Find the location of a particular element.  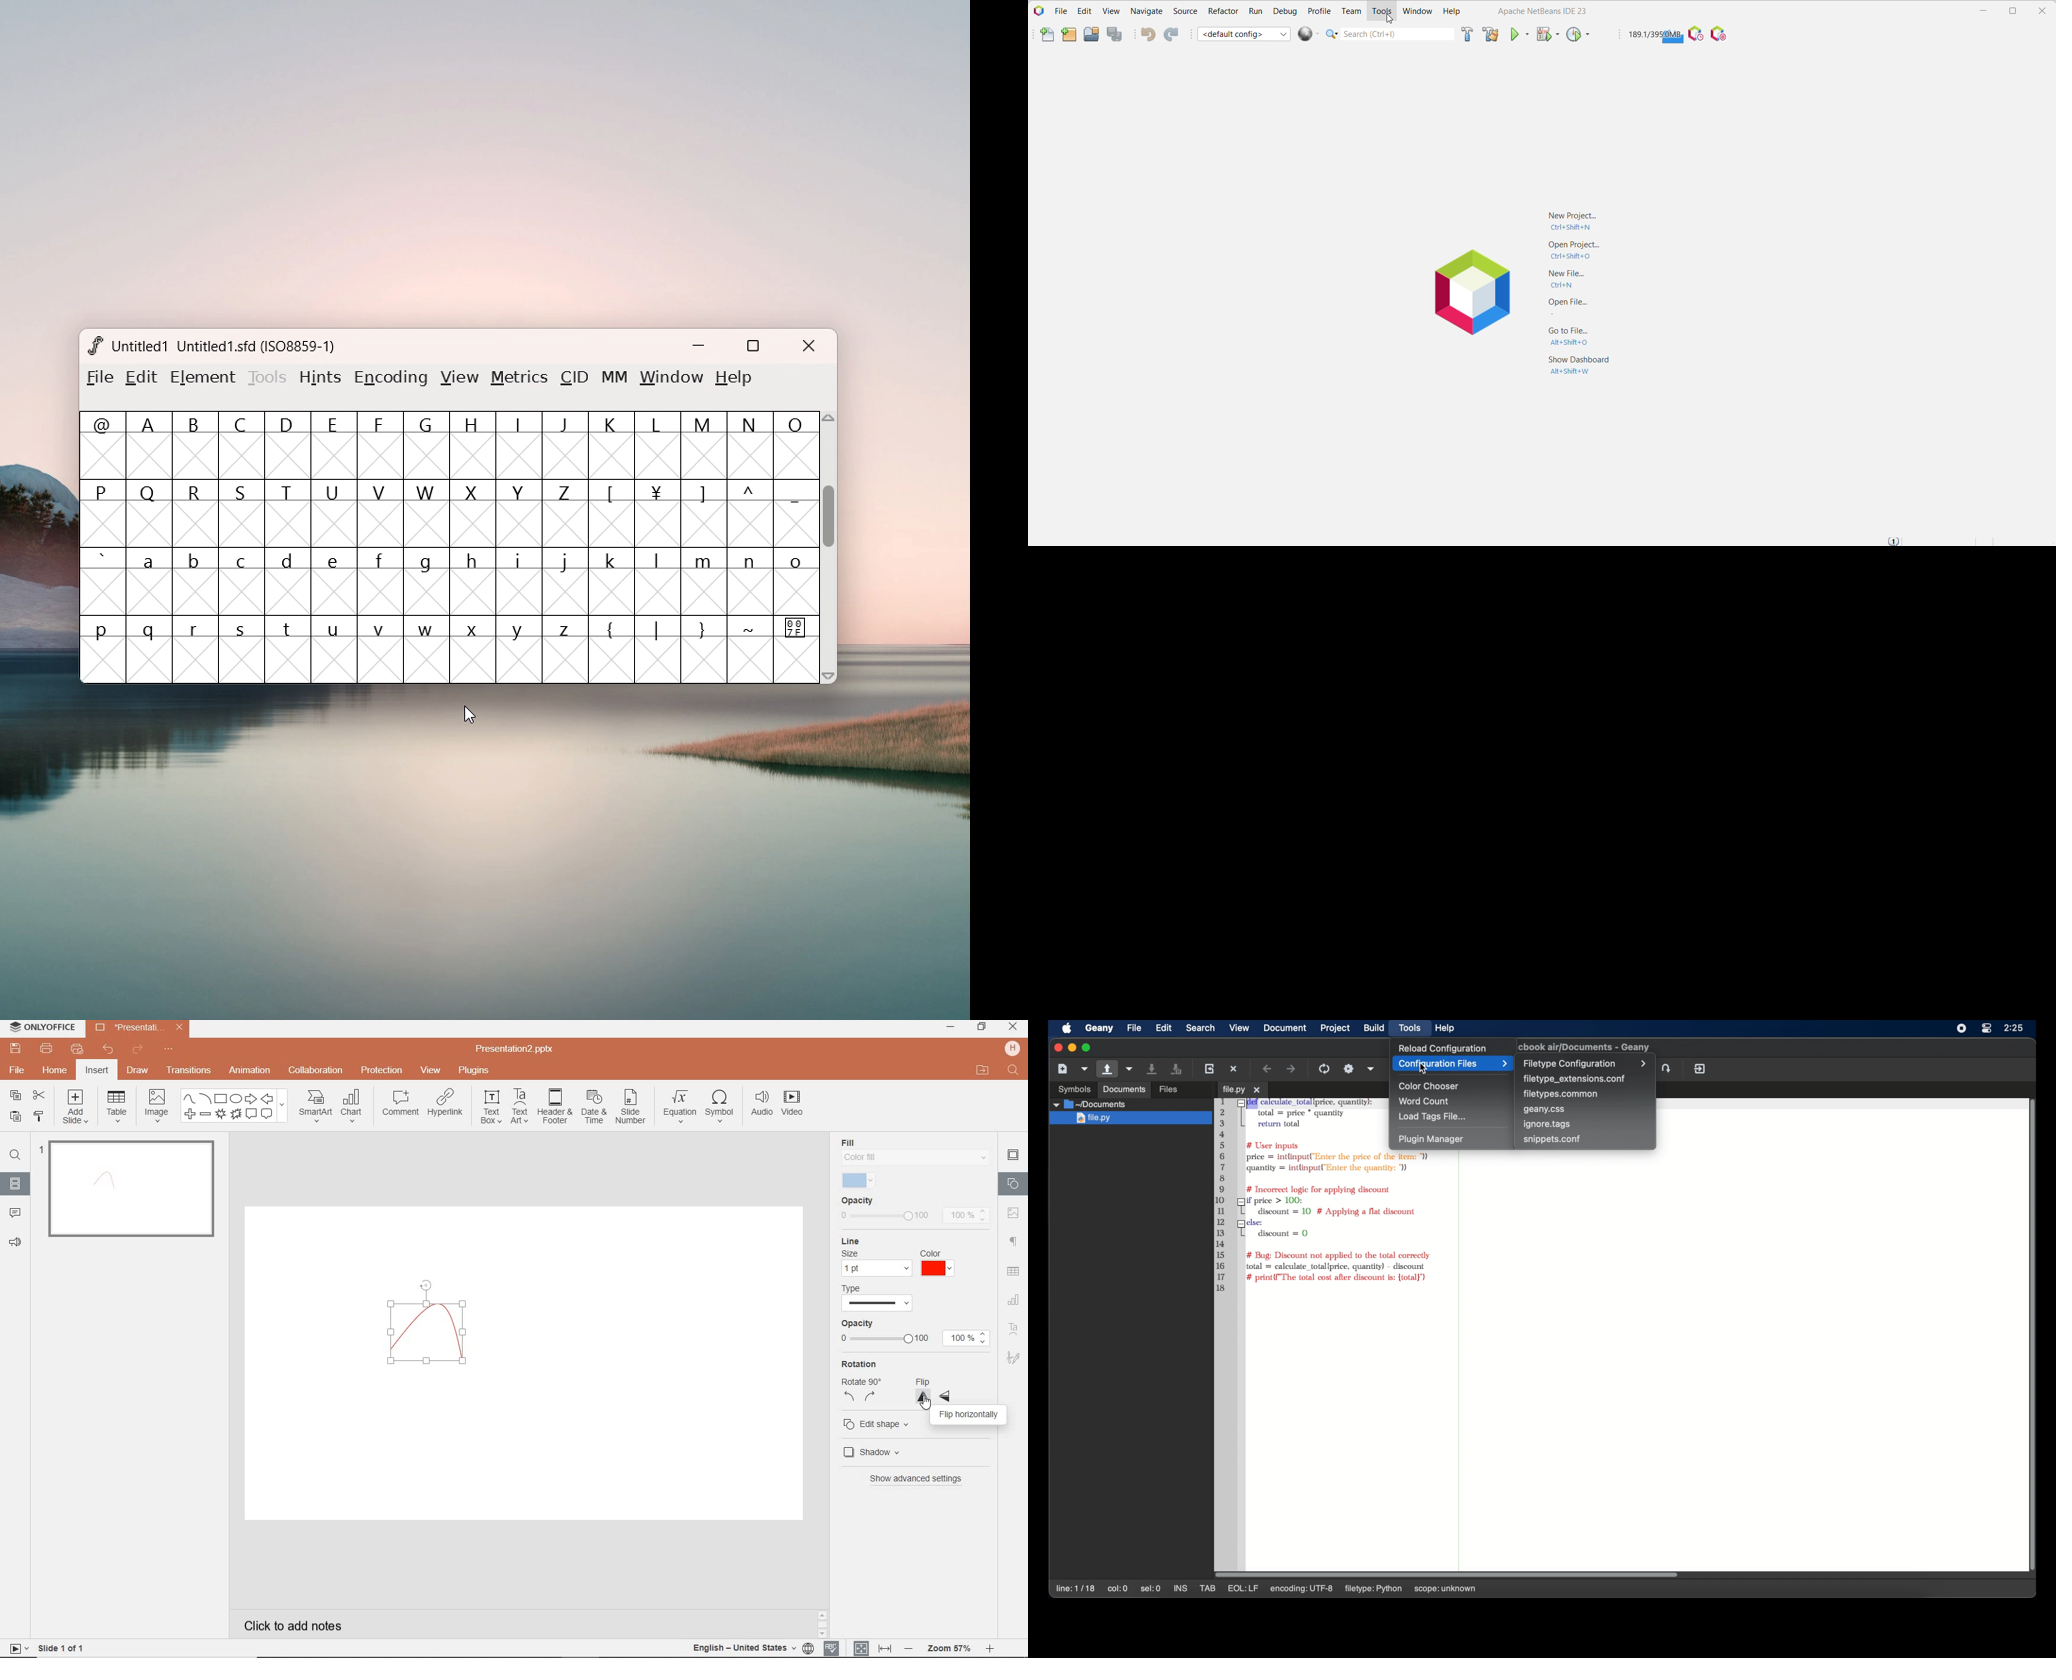

DRAW is located at coordinates (138, 1071).